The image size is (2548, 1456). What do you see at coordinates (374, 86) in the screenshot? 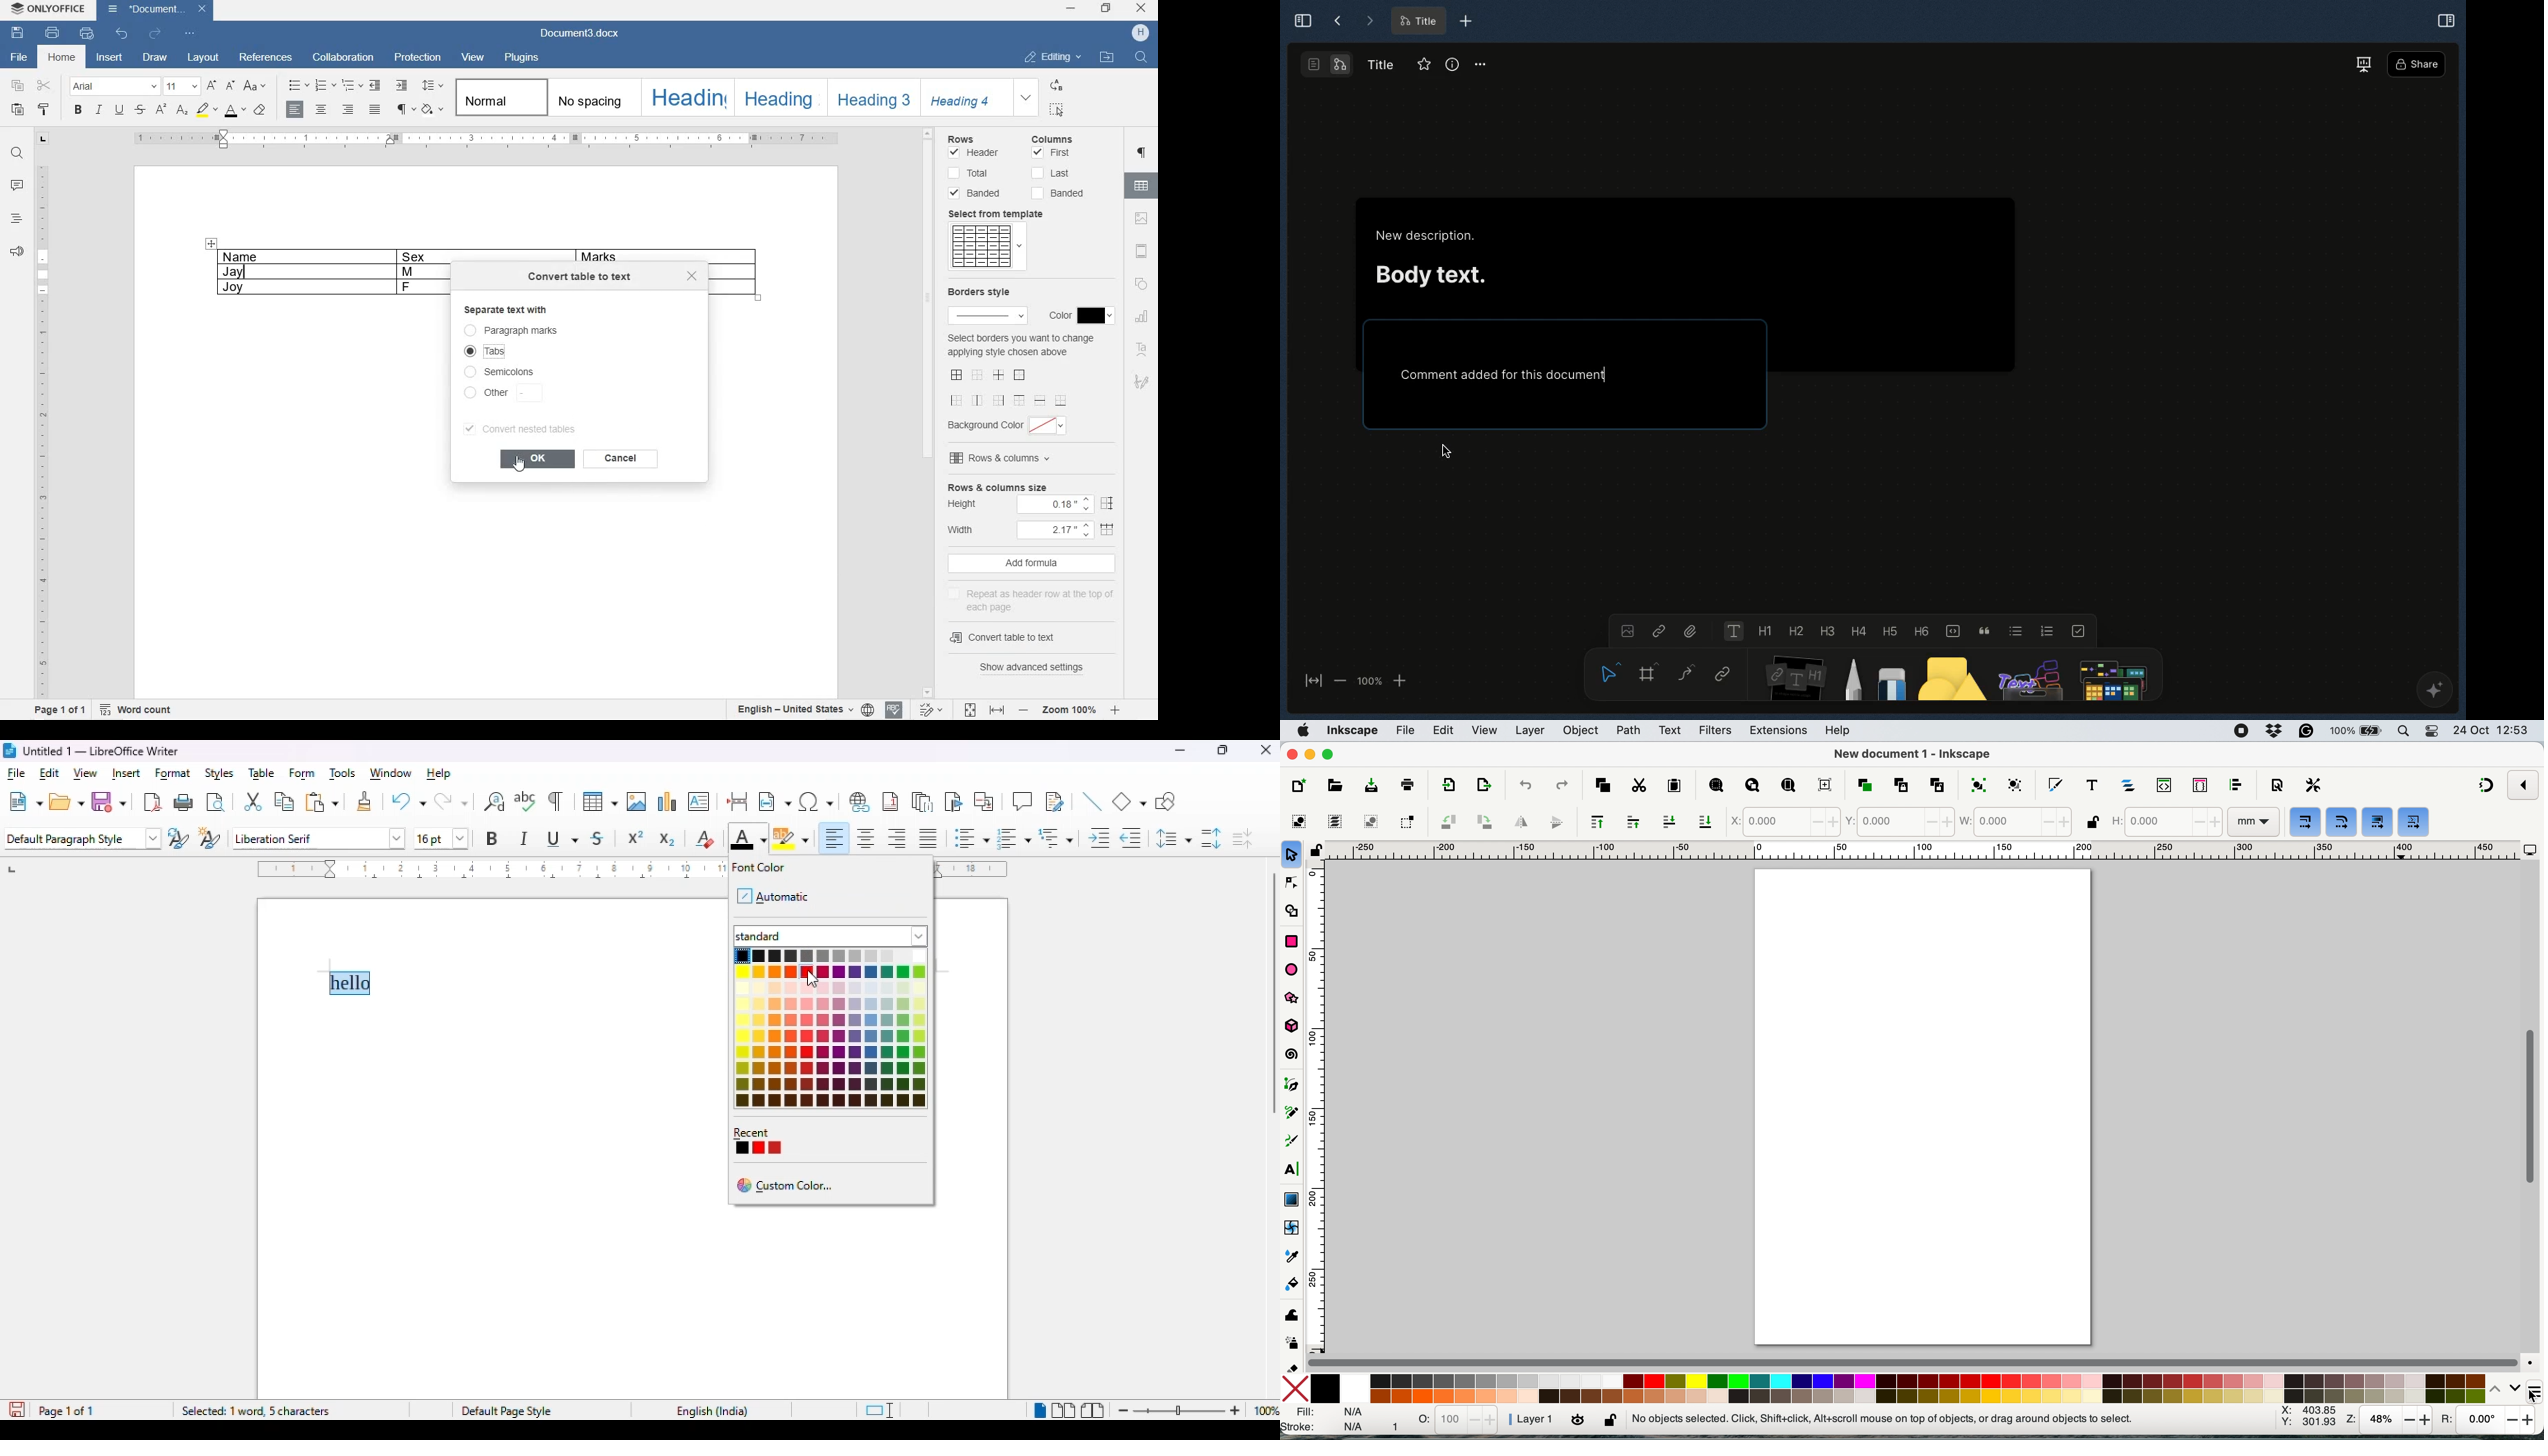
I see `DECREASE INDENT` at bounding box center [374, 86].